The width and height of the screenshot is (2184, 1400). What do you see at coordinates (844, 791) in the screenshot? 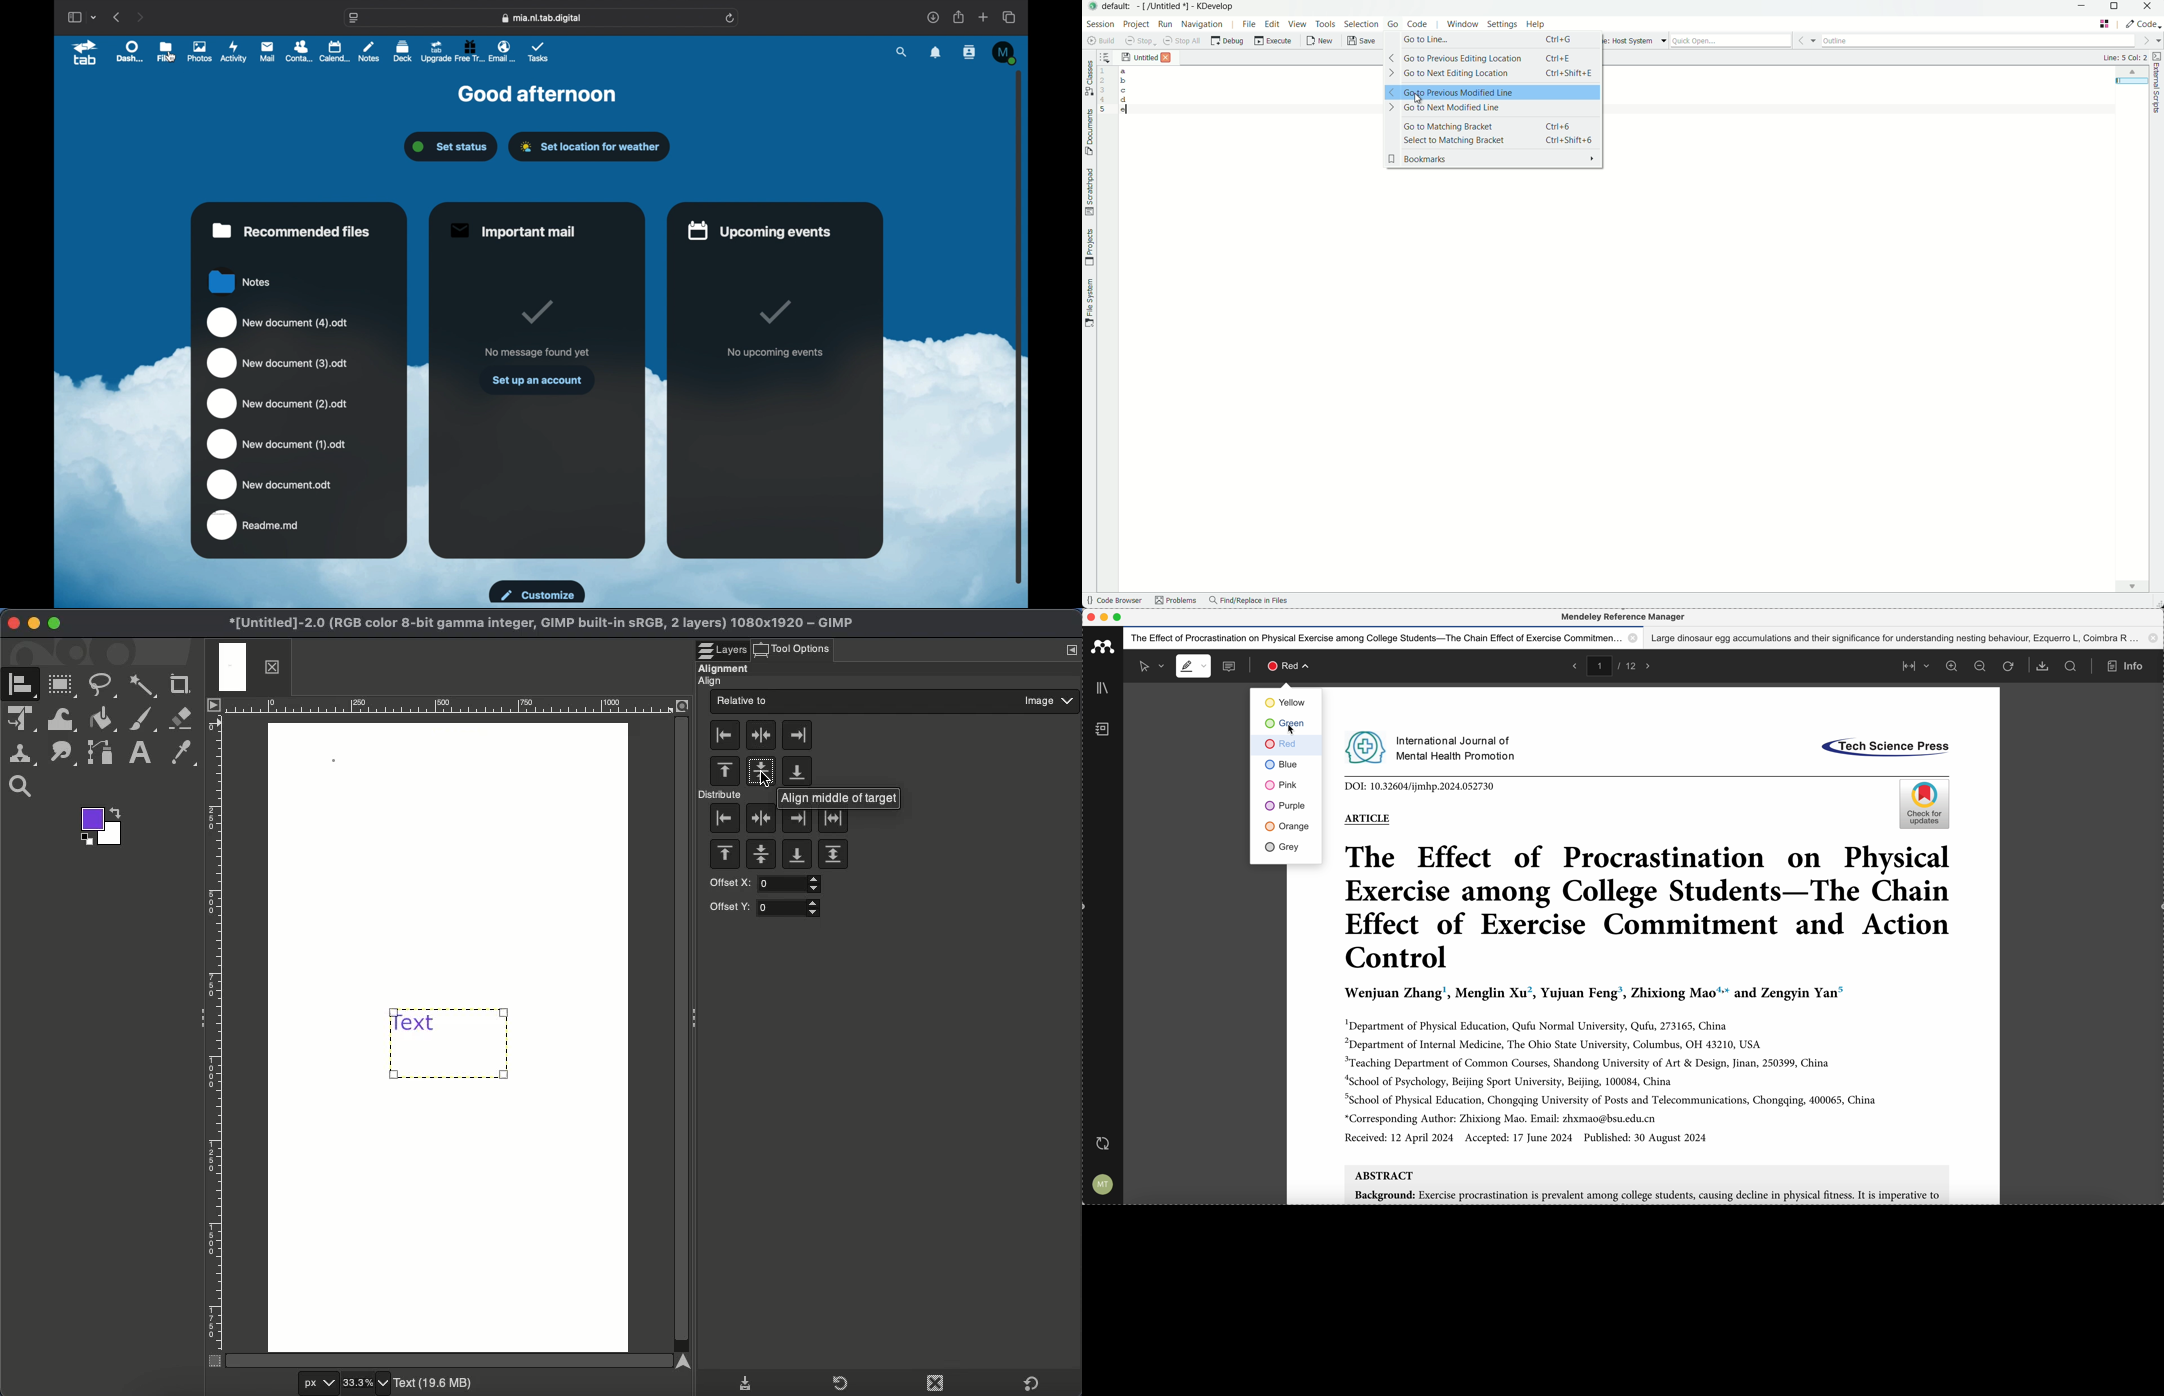
I see `Align middle of target` at bounding box center [844, 791].